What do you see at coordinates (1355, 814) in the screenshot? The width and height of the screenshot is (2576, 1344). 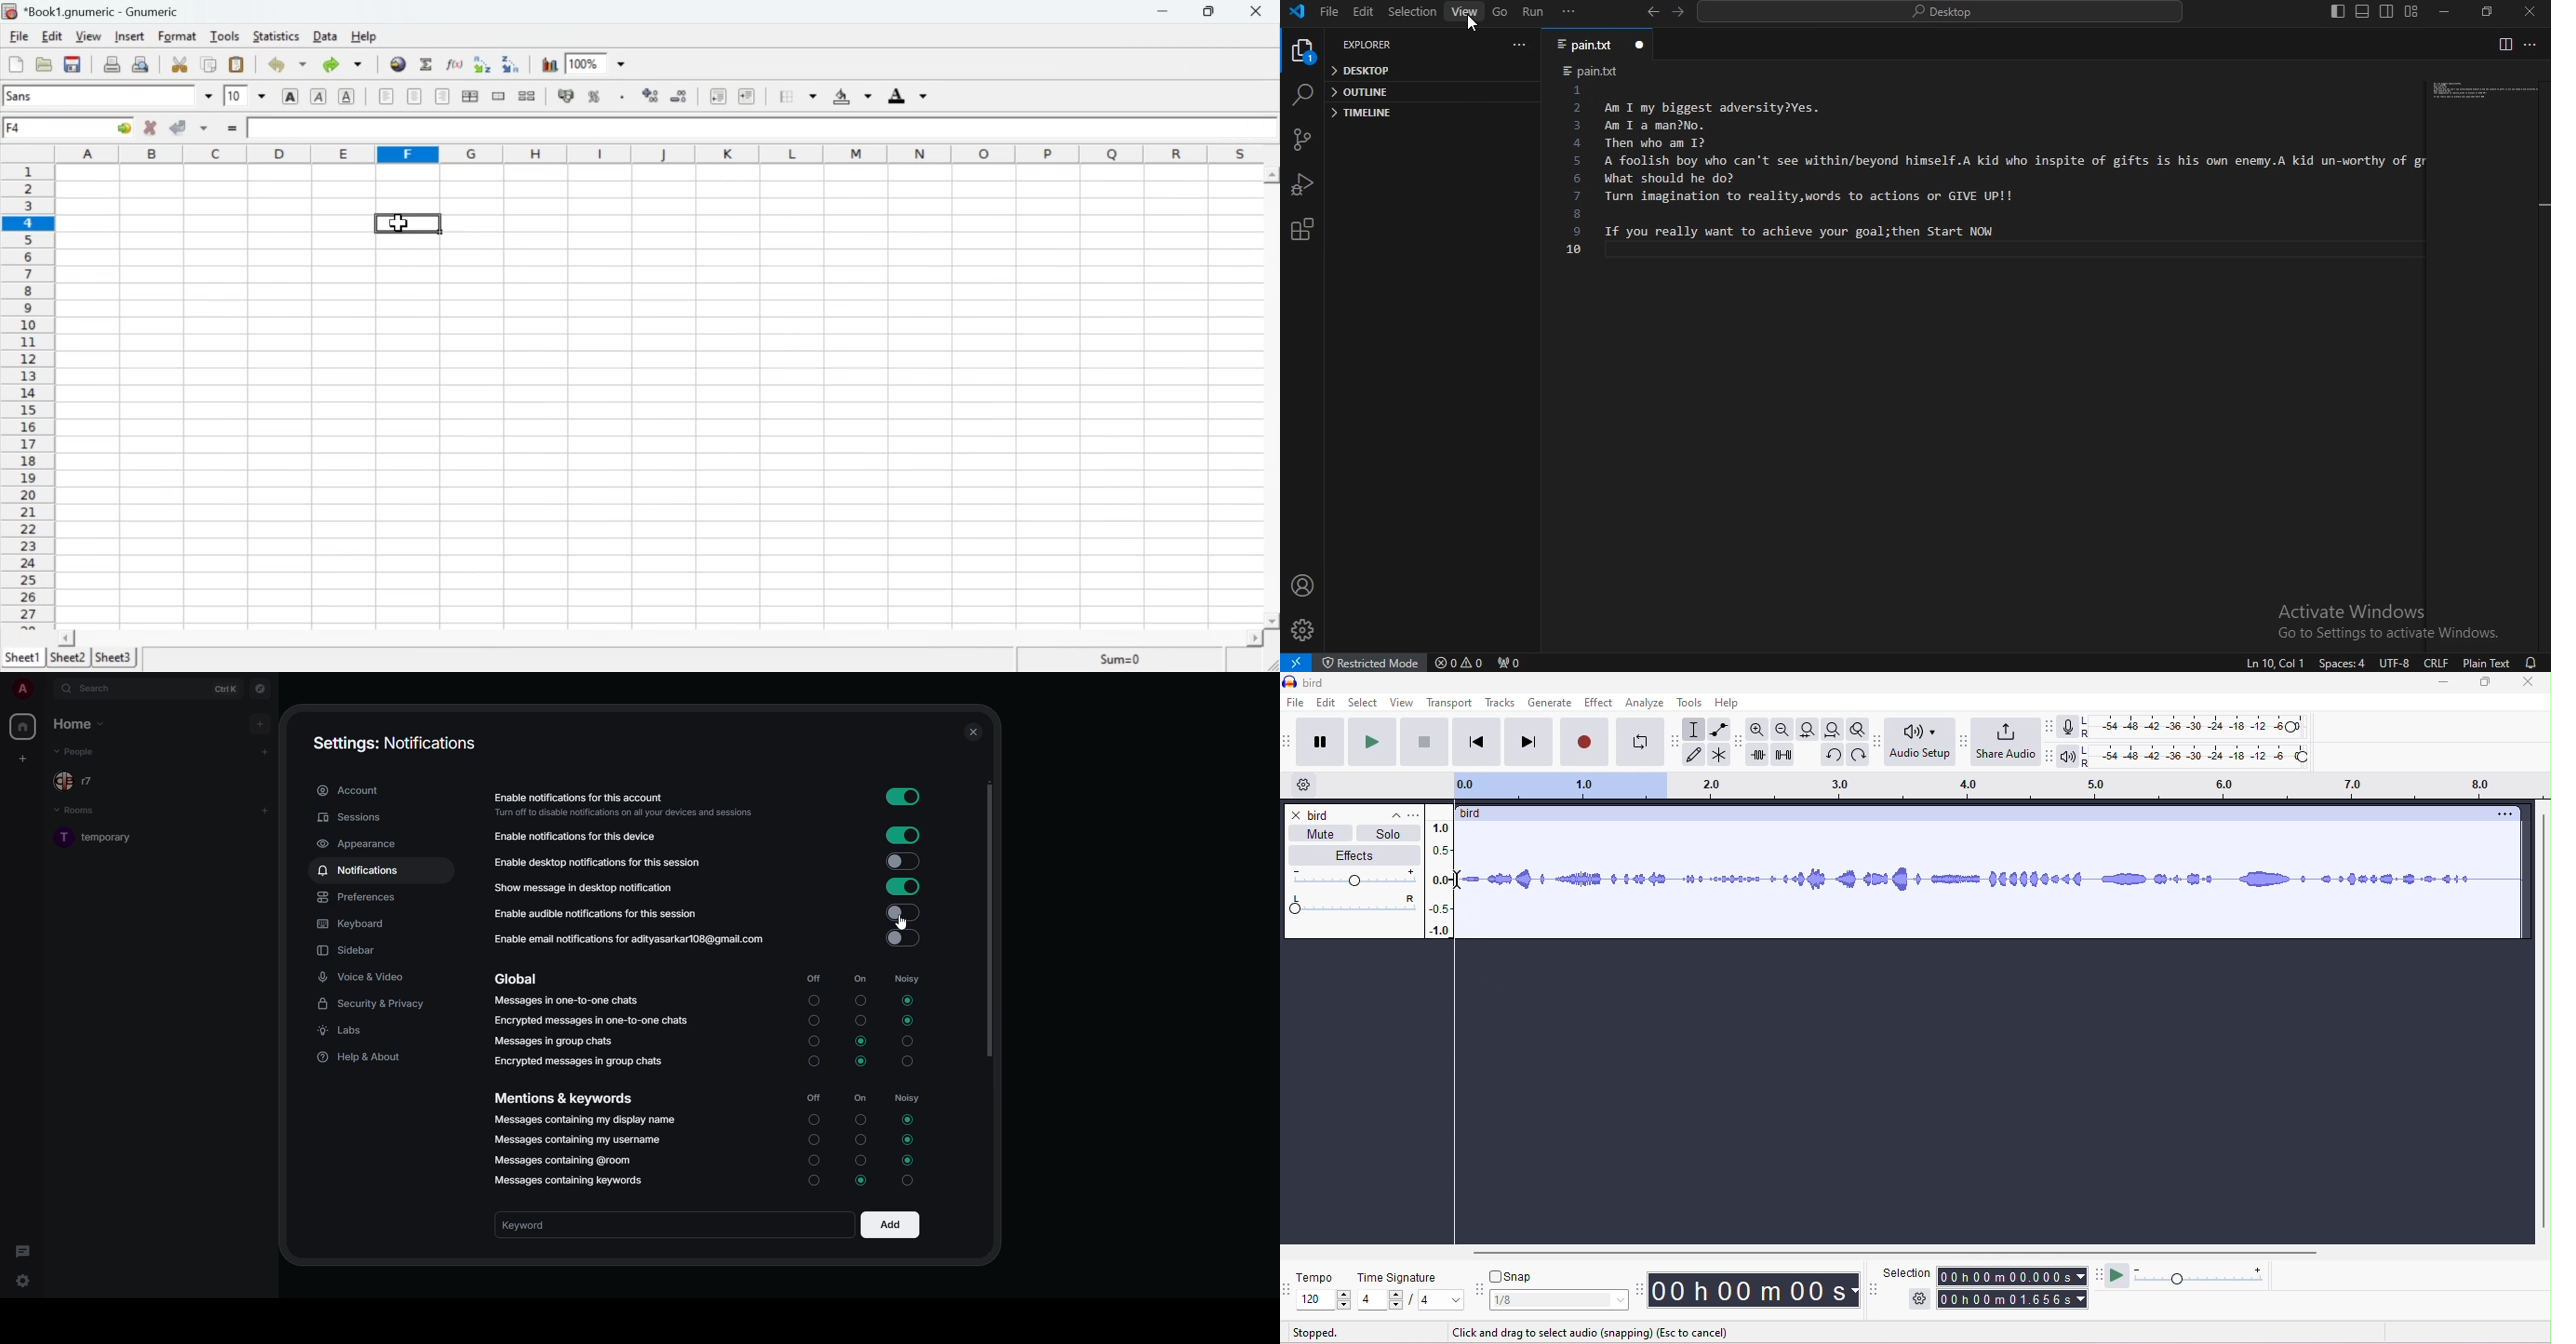 I see `track title` at bounding box center [1355, 814].